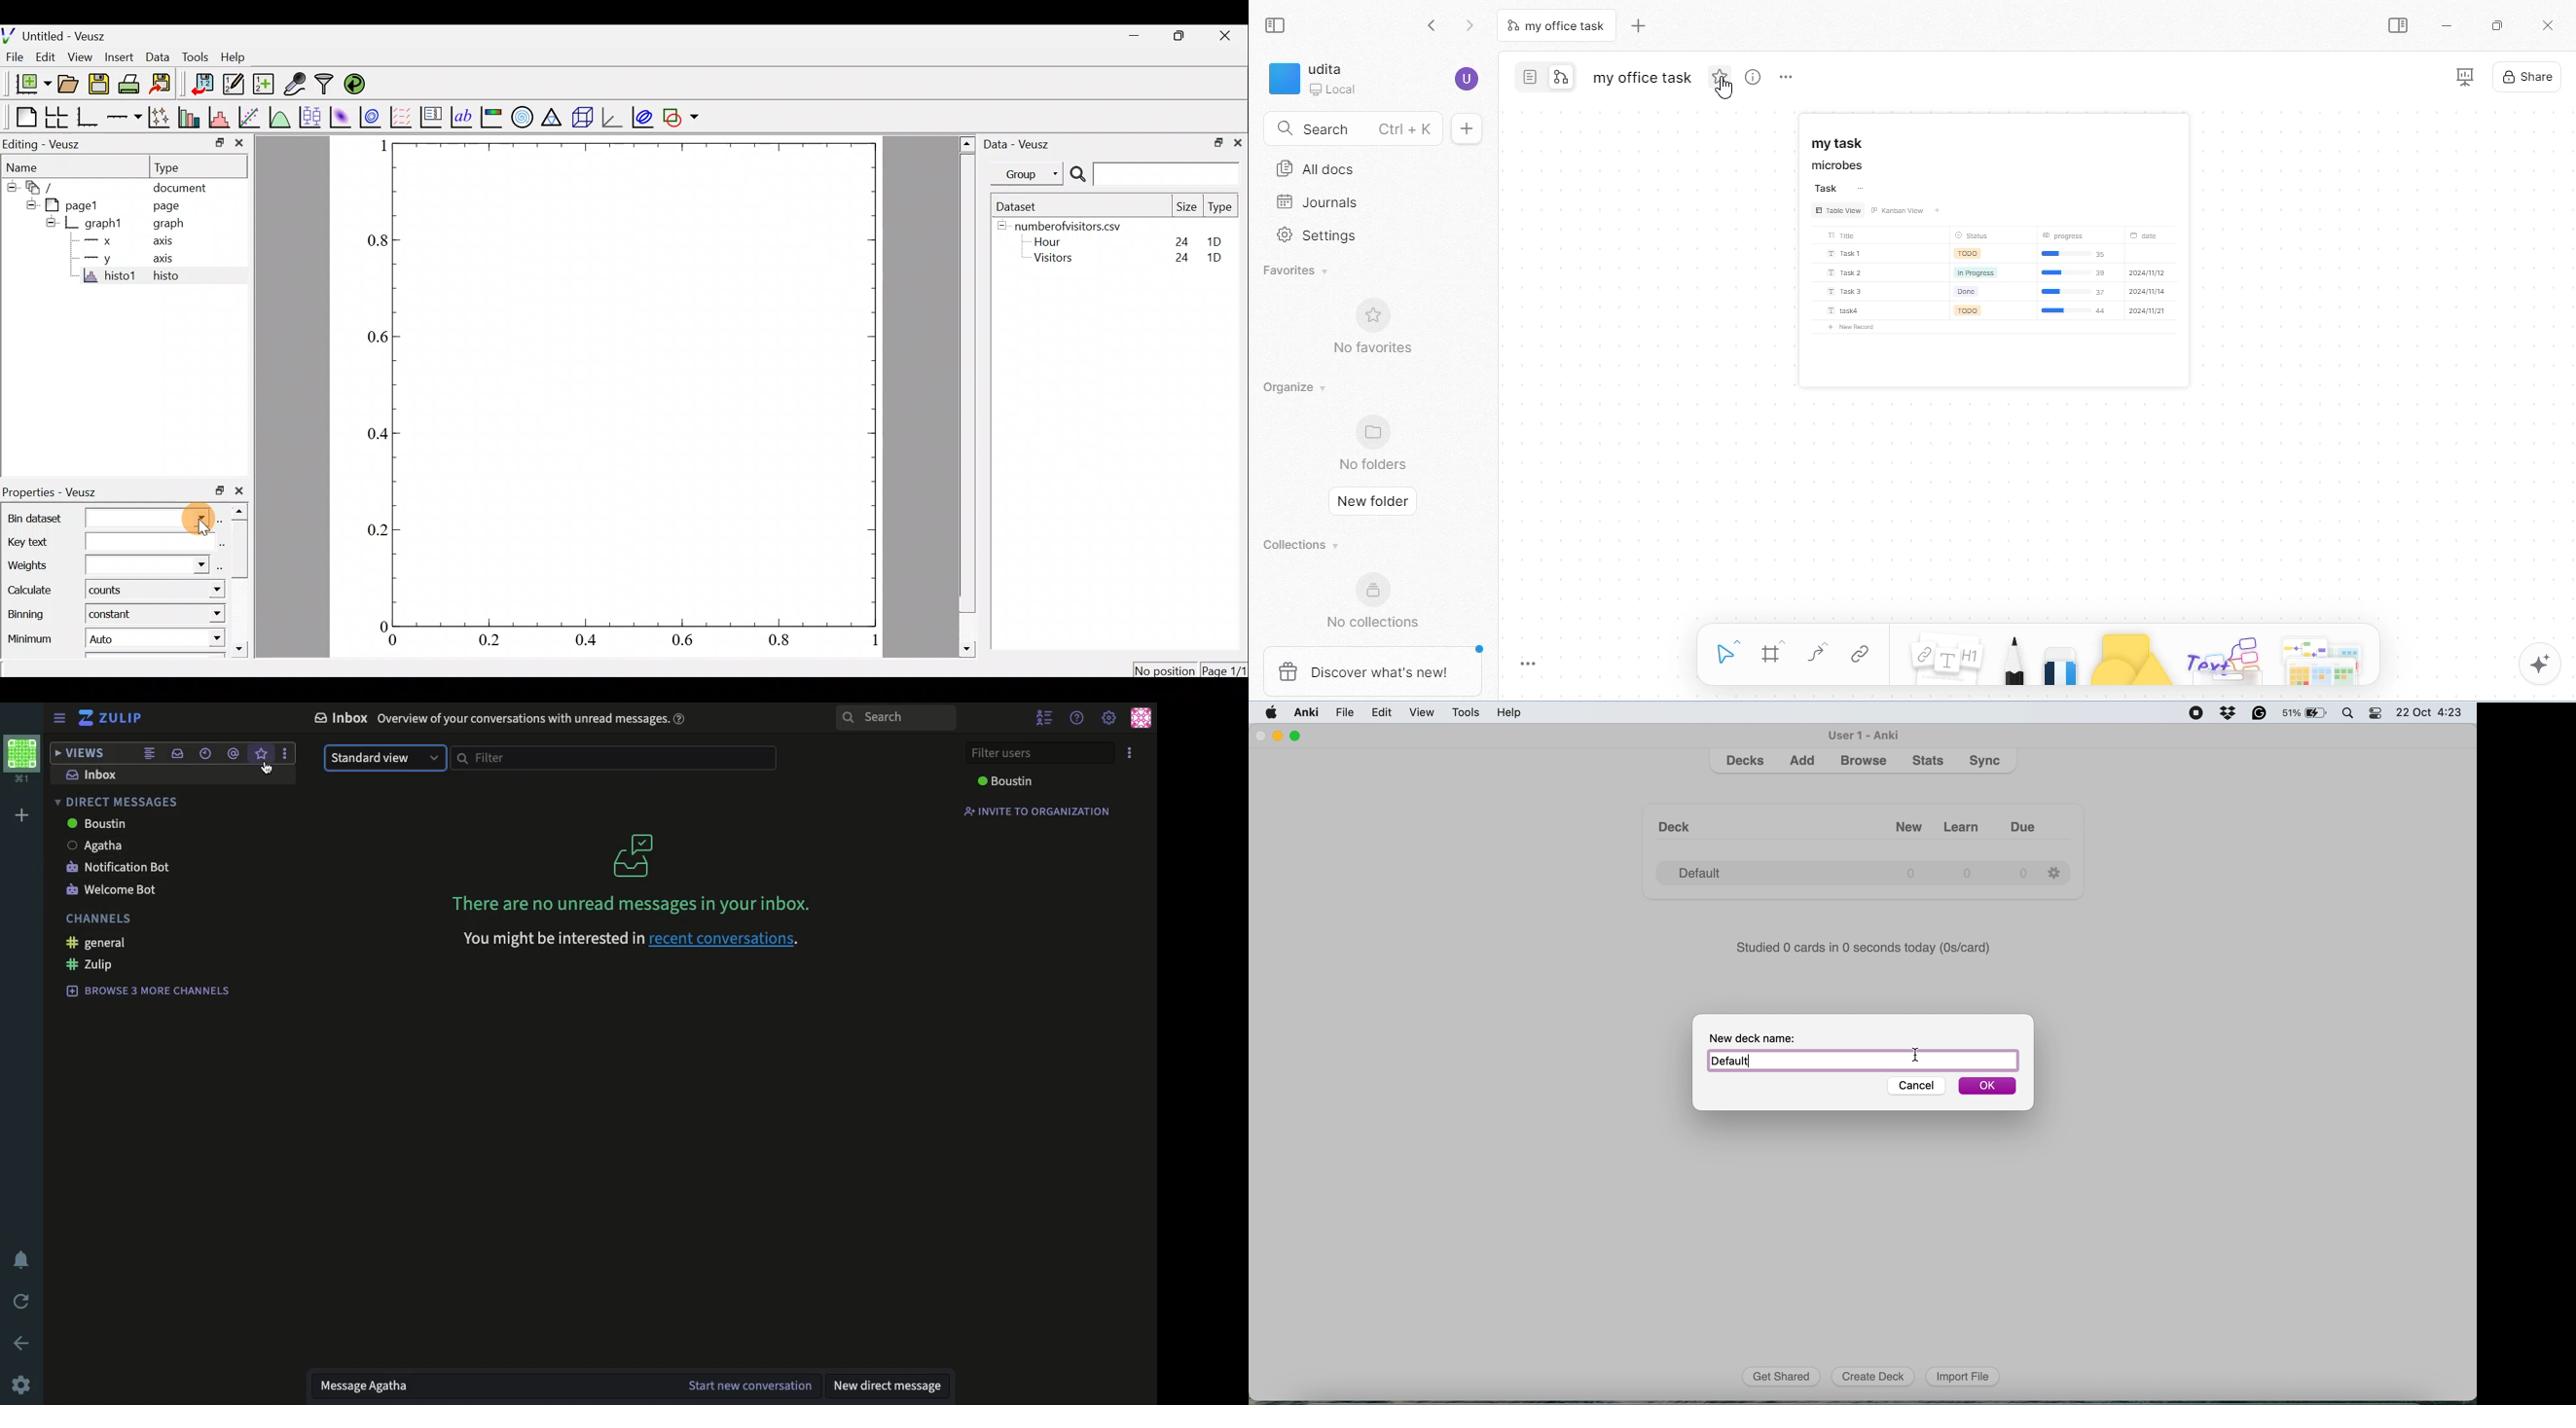 This screenshot has width=2576, height=1428. I want to click on Deck, so click(1679, 822).